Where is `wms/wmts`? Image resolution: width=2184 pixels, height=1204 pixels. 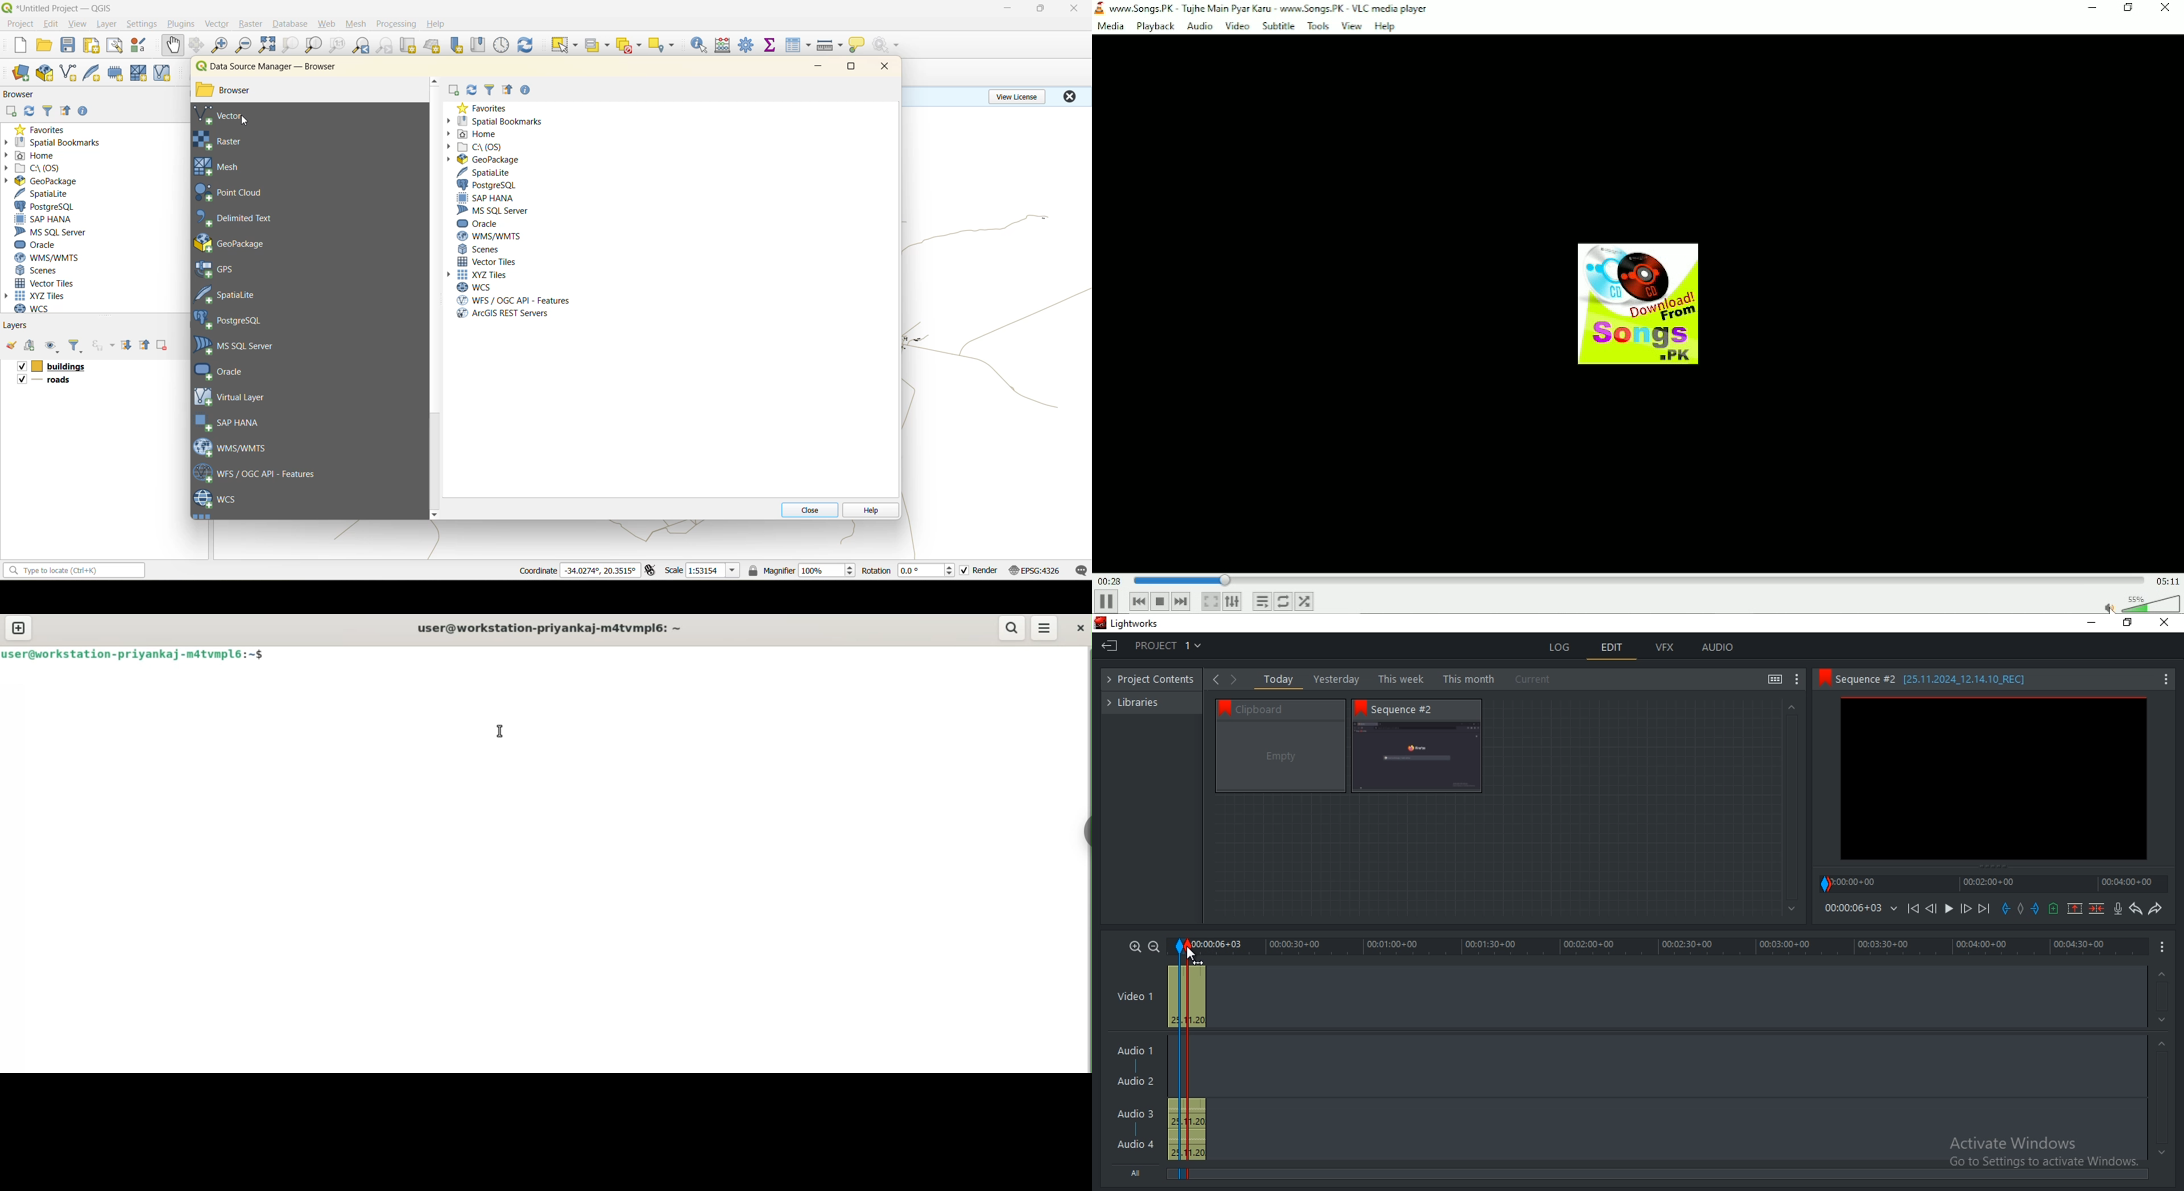 wms/wmts is located at coordinates (236, 447).